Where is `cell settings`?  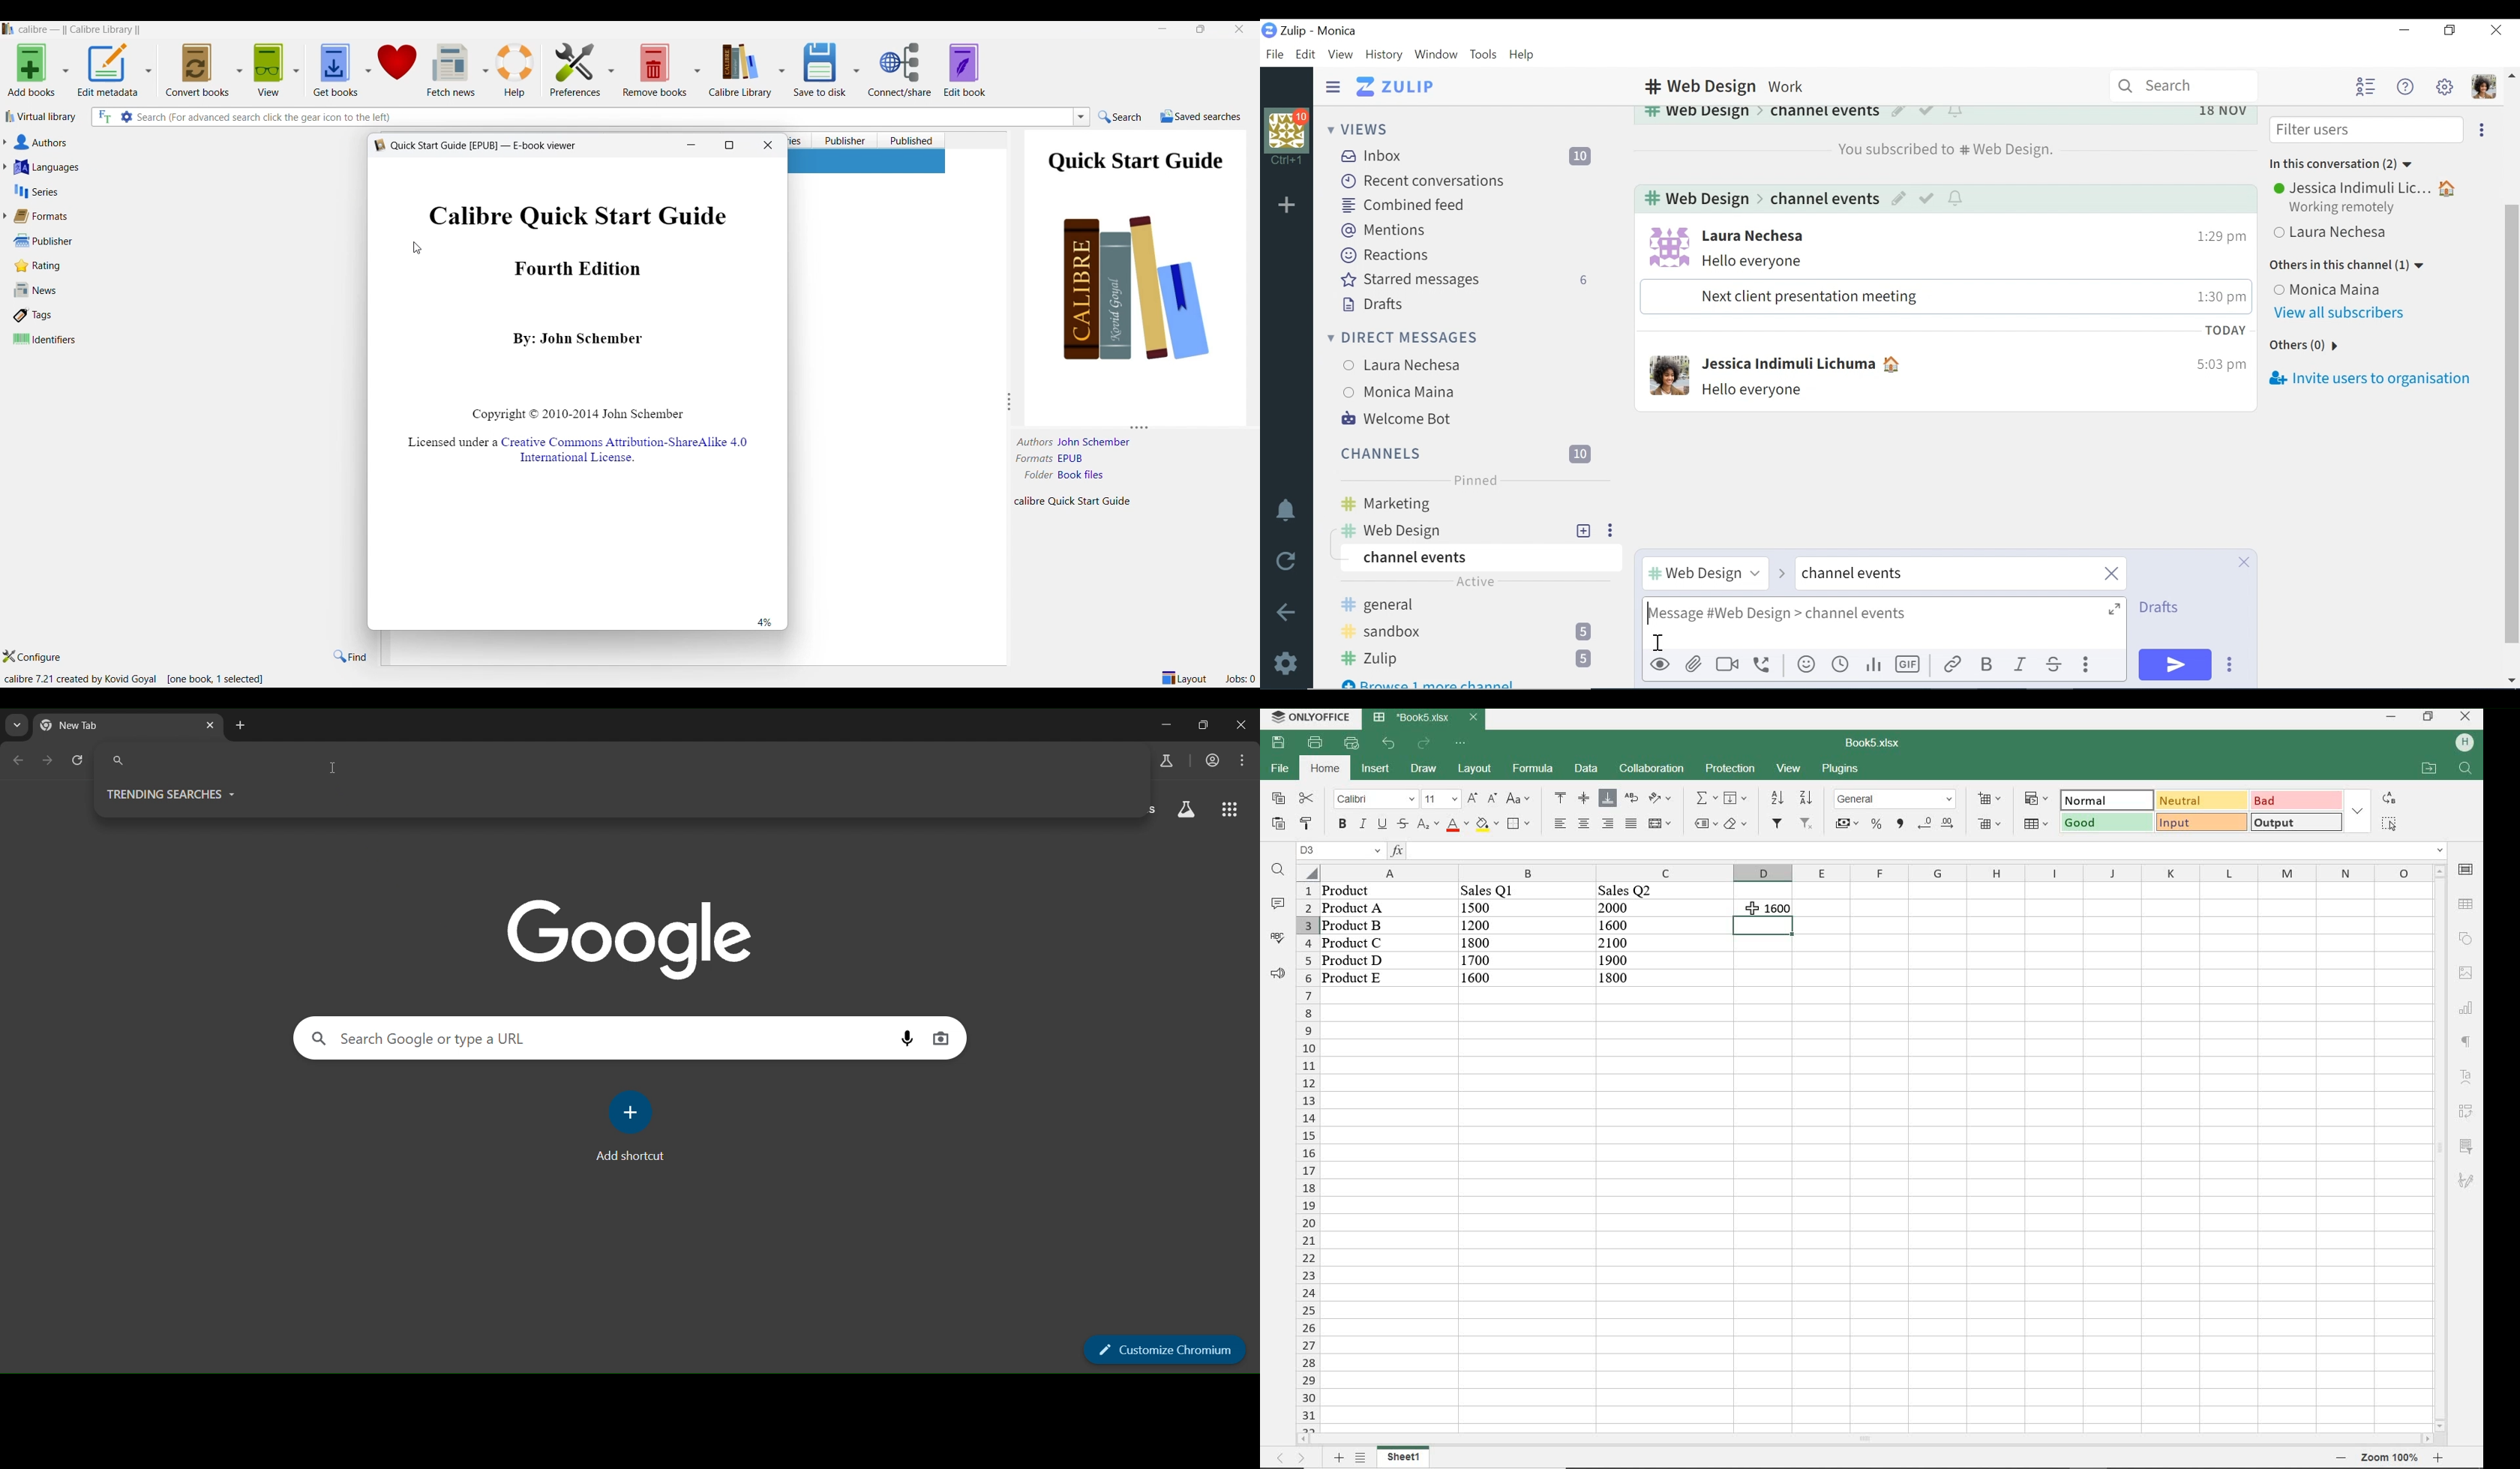
cell settings is located at coordinates (2466, 870).